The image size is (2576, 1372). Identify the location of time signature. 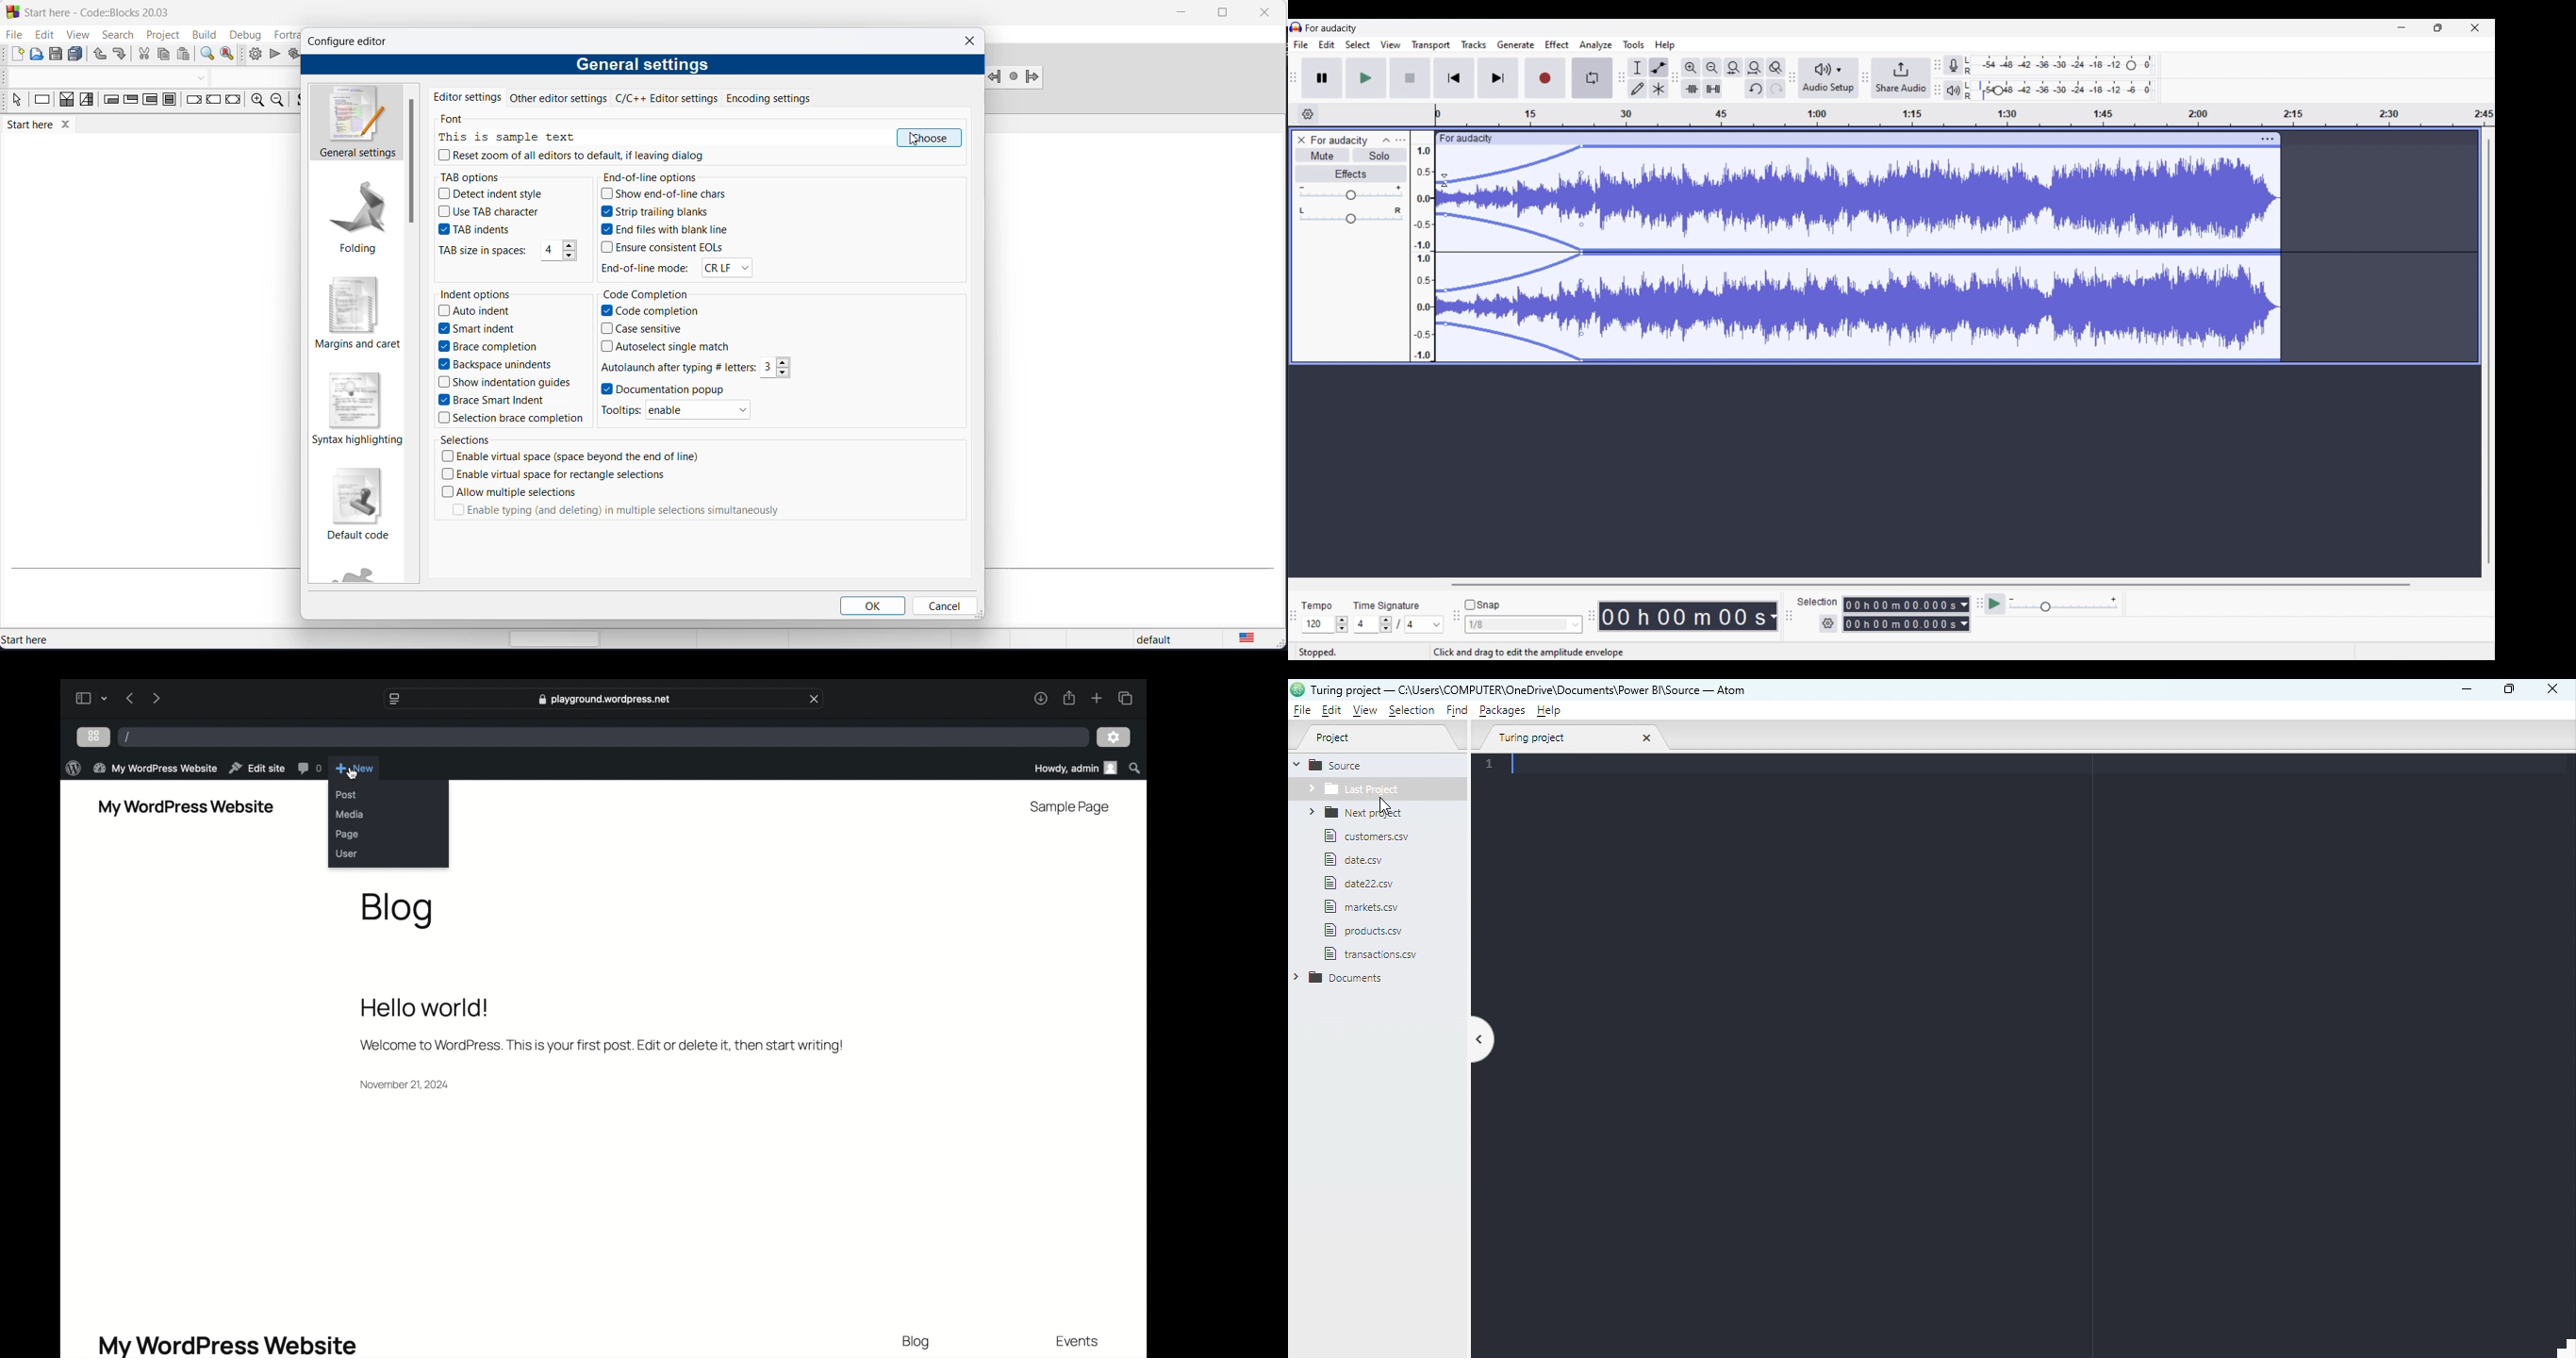
(1386, 606).